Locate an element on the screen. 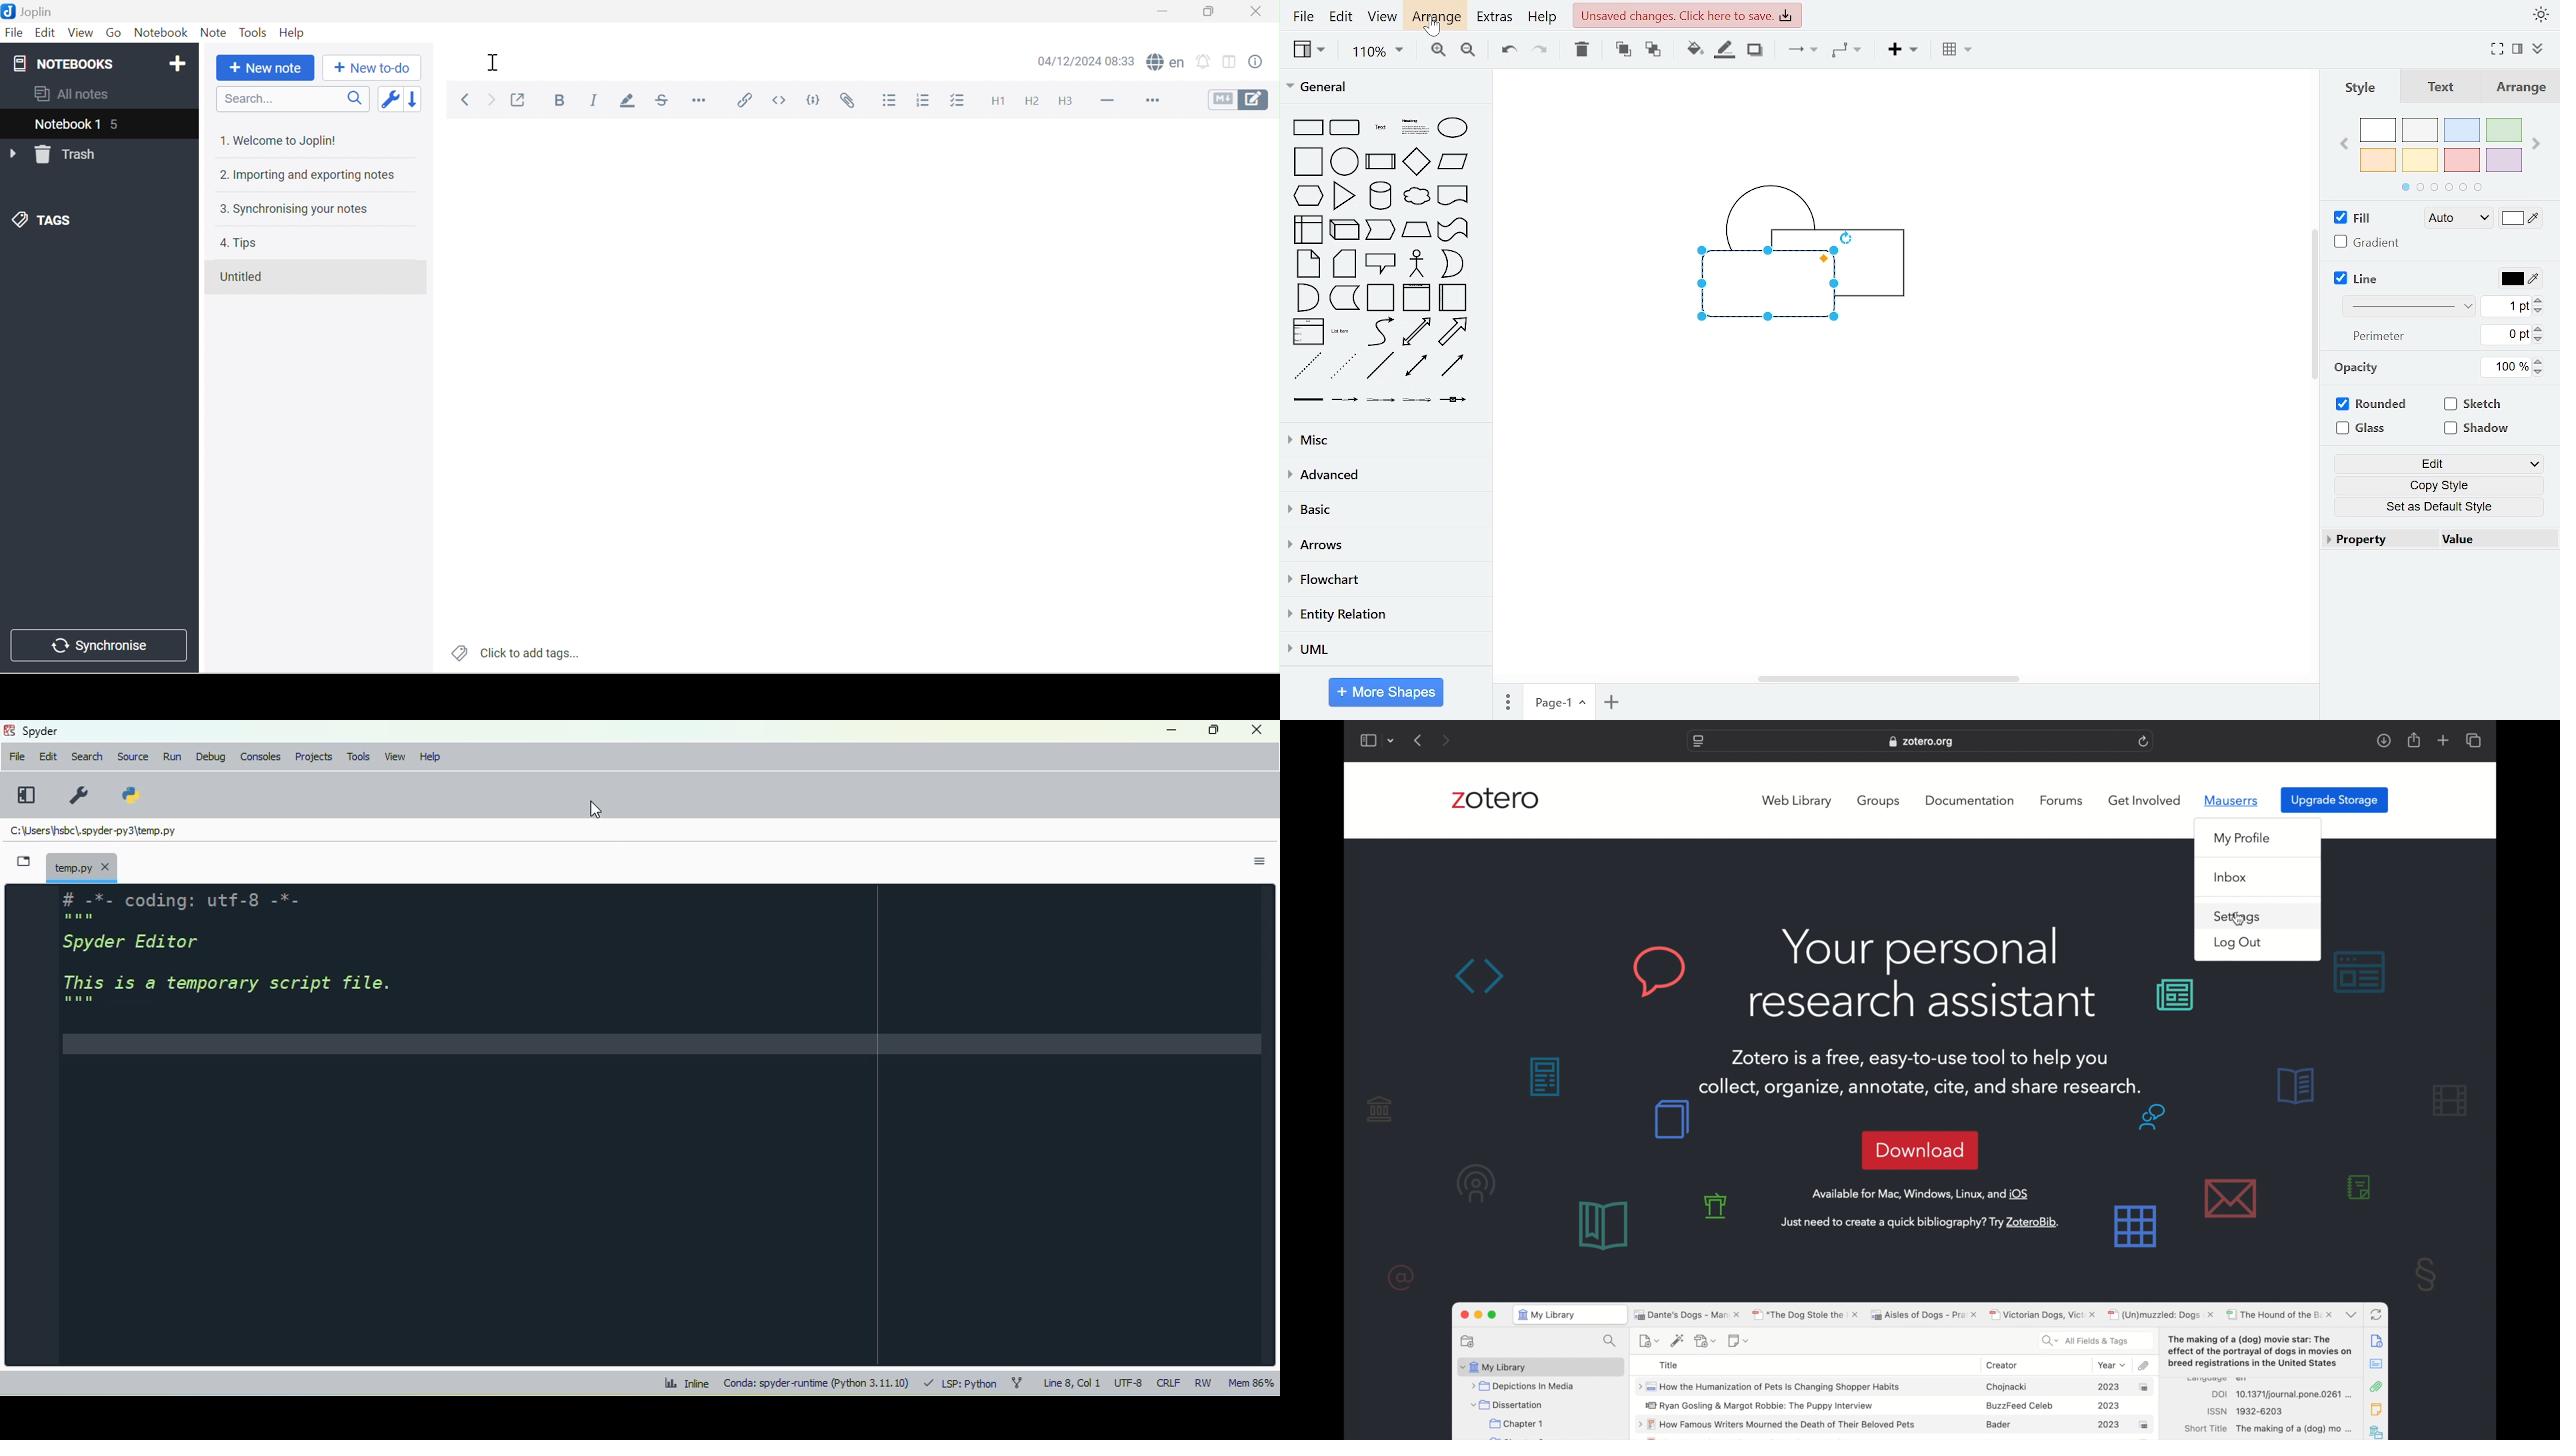 The image size is (2576, 1456). Reverse sort order is located at coordinates (413, 101).